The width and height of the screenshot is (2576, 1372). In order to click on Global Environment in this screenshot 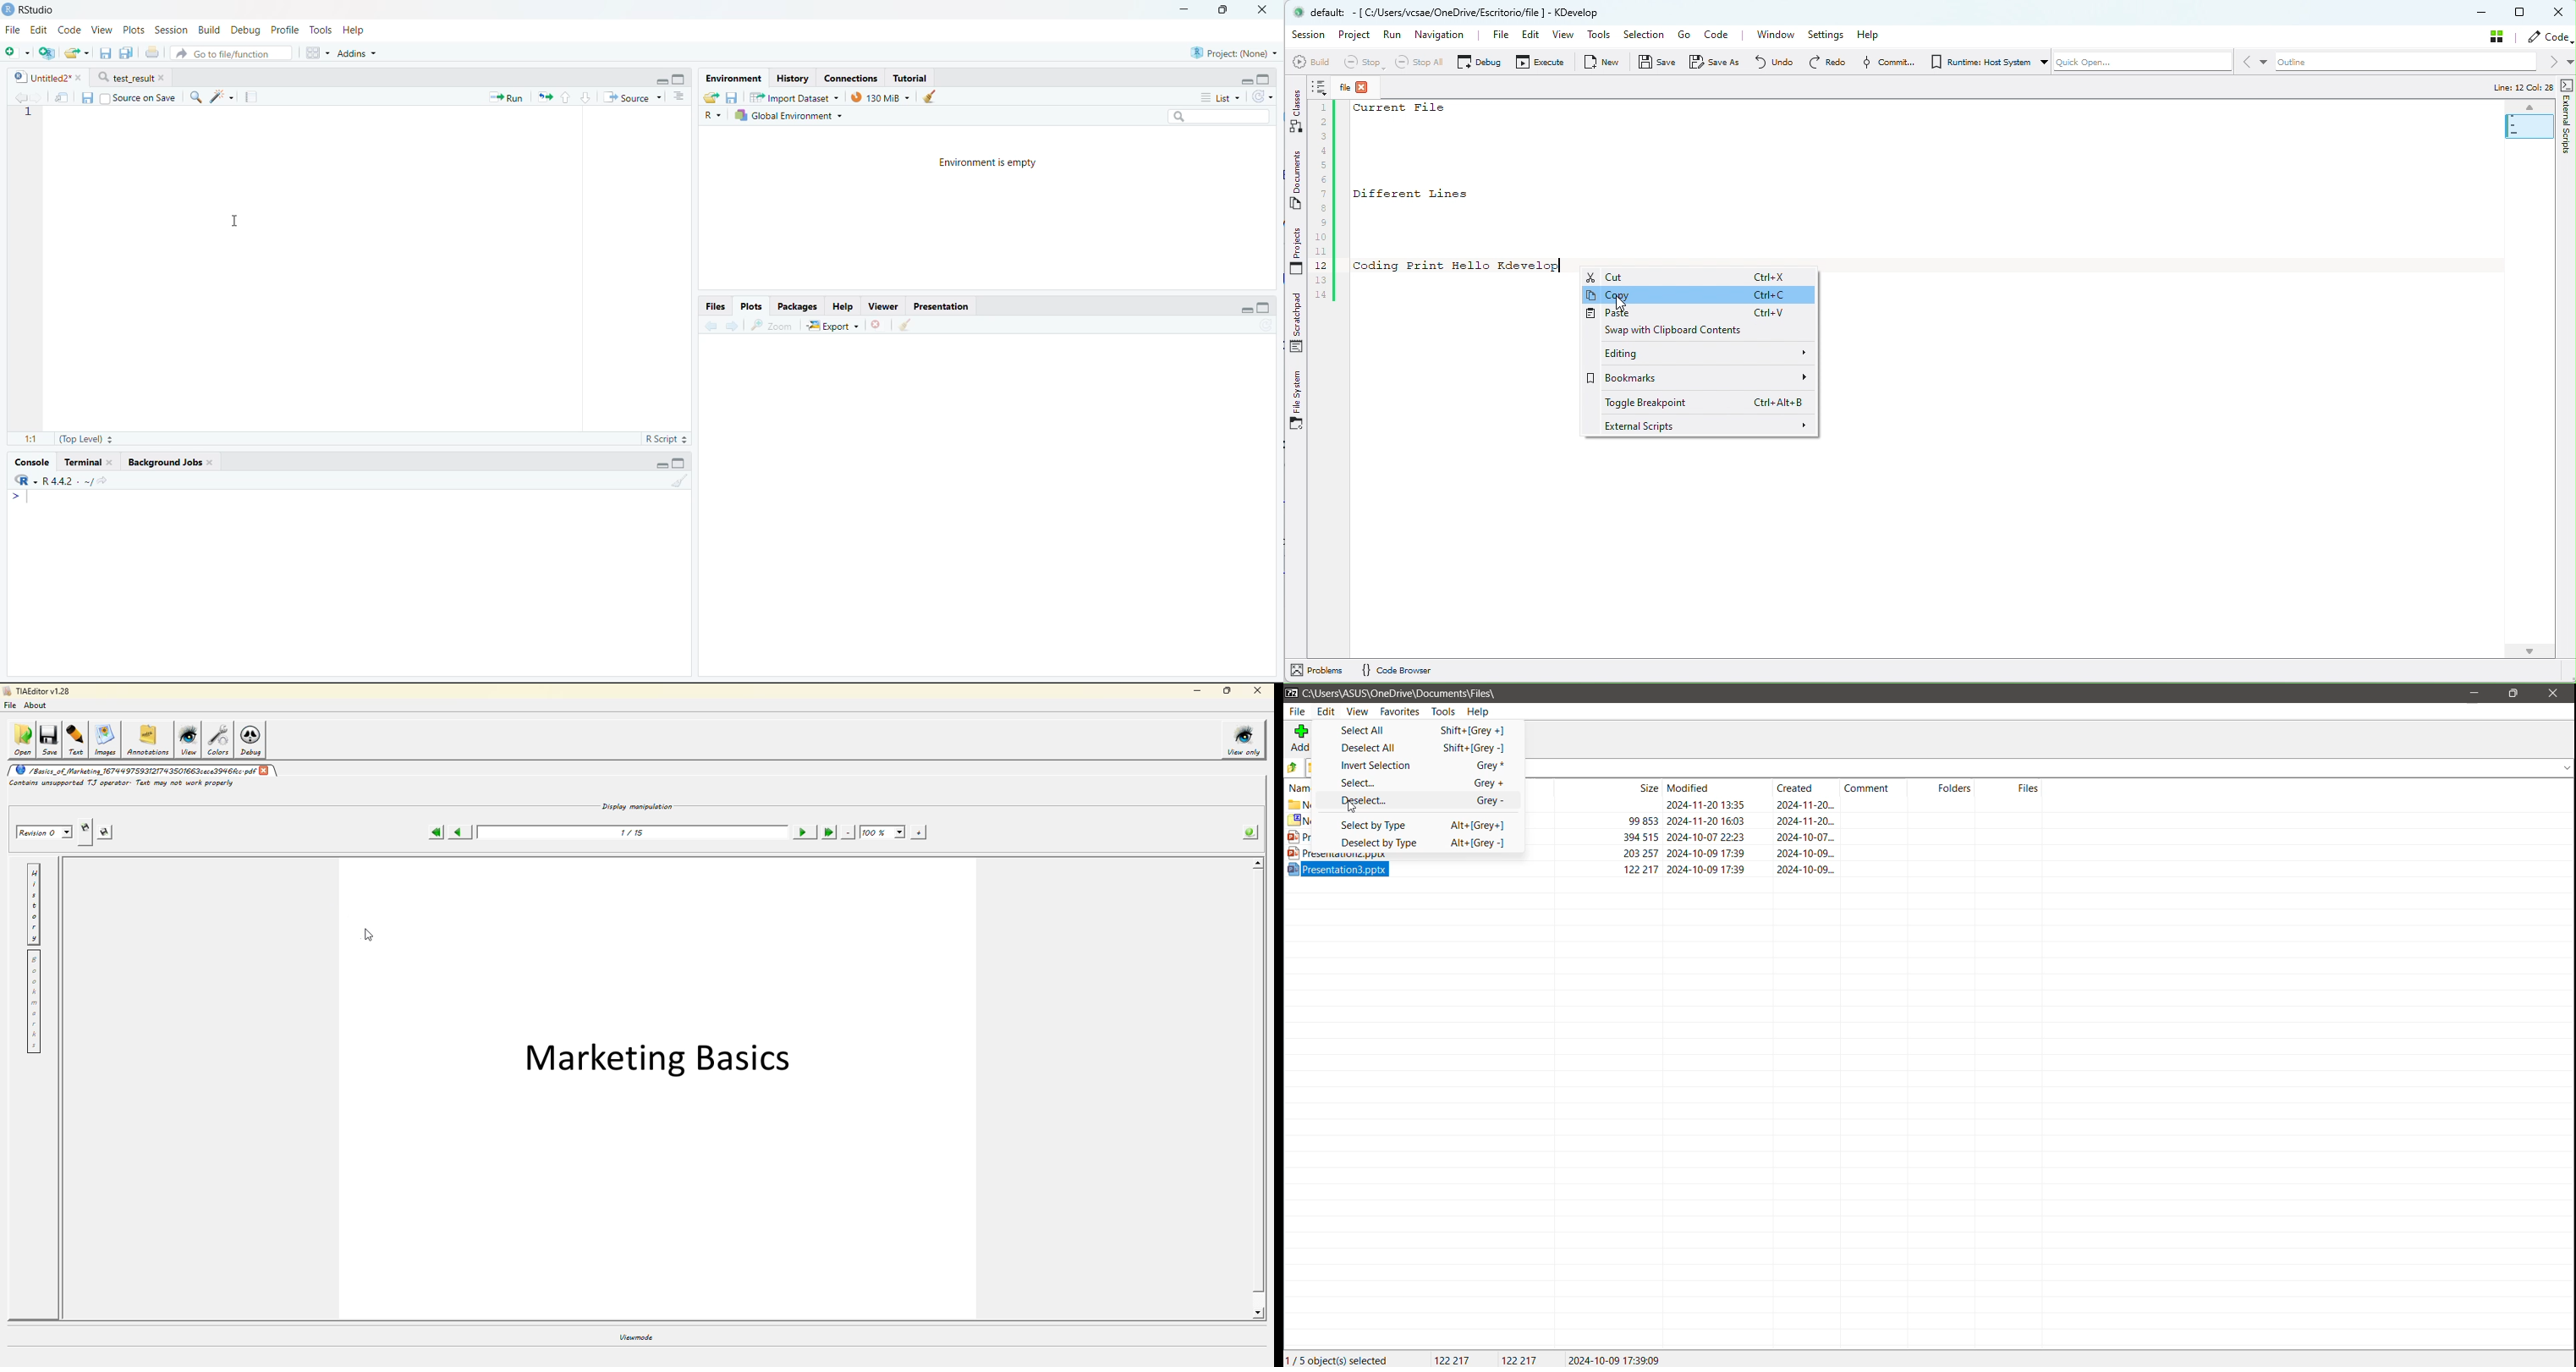, I will do `click(789, 116)`.